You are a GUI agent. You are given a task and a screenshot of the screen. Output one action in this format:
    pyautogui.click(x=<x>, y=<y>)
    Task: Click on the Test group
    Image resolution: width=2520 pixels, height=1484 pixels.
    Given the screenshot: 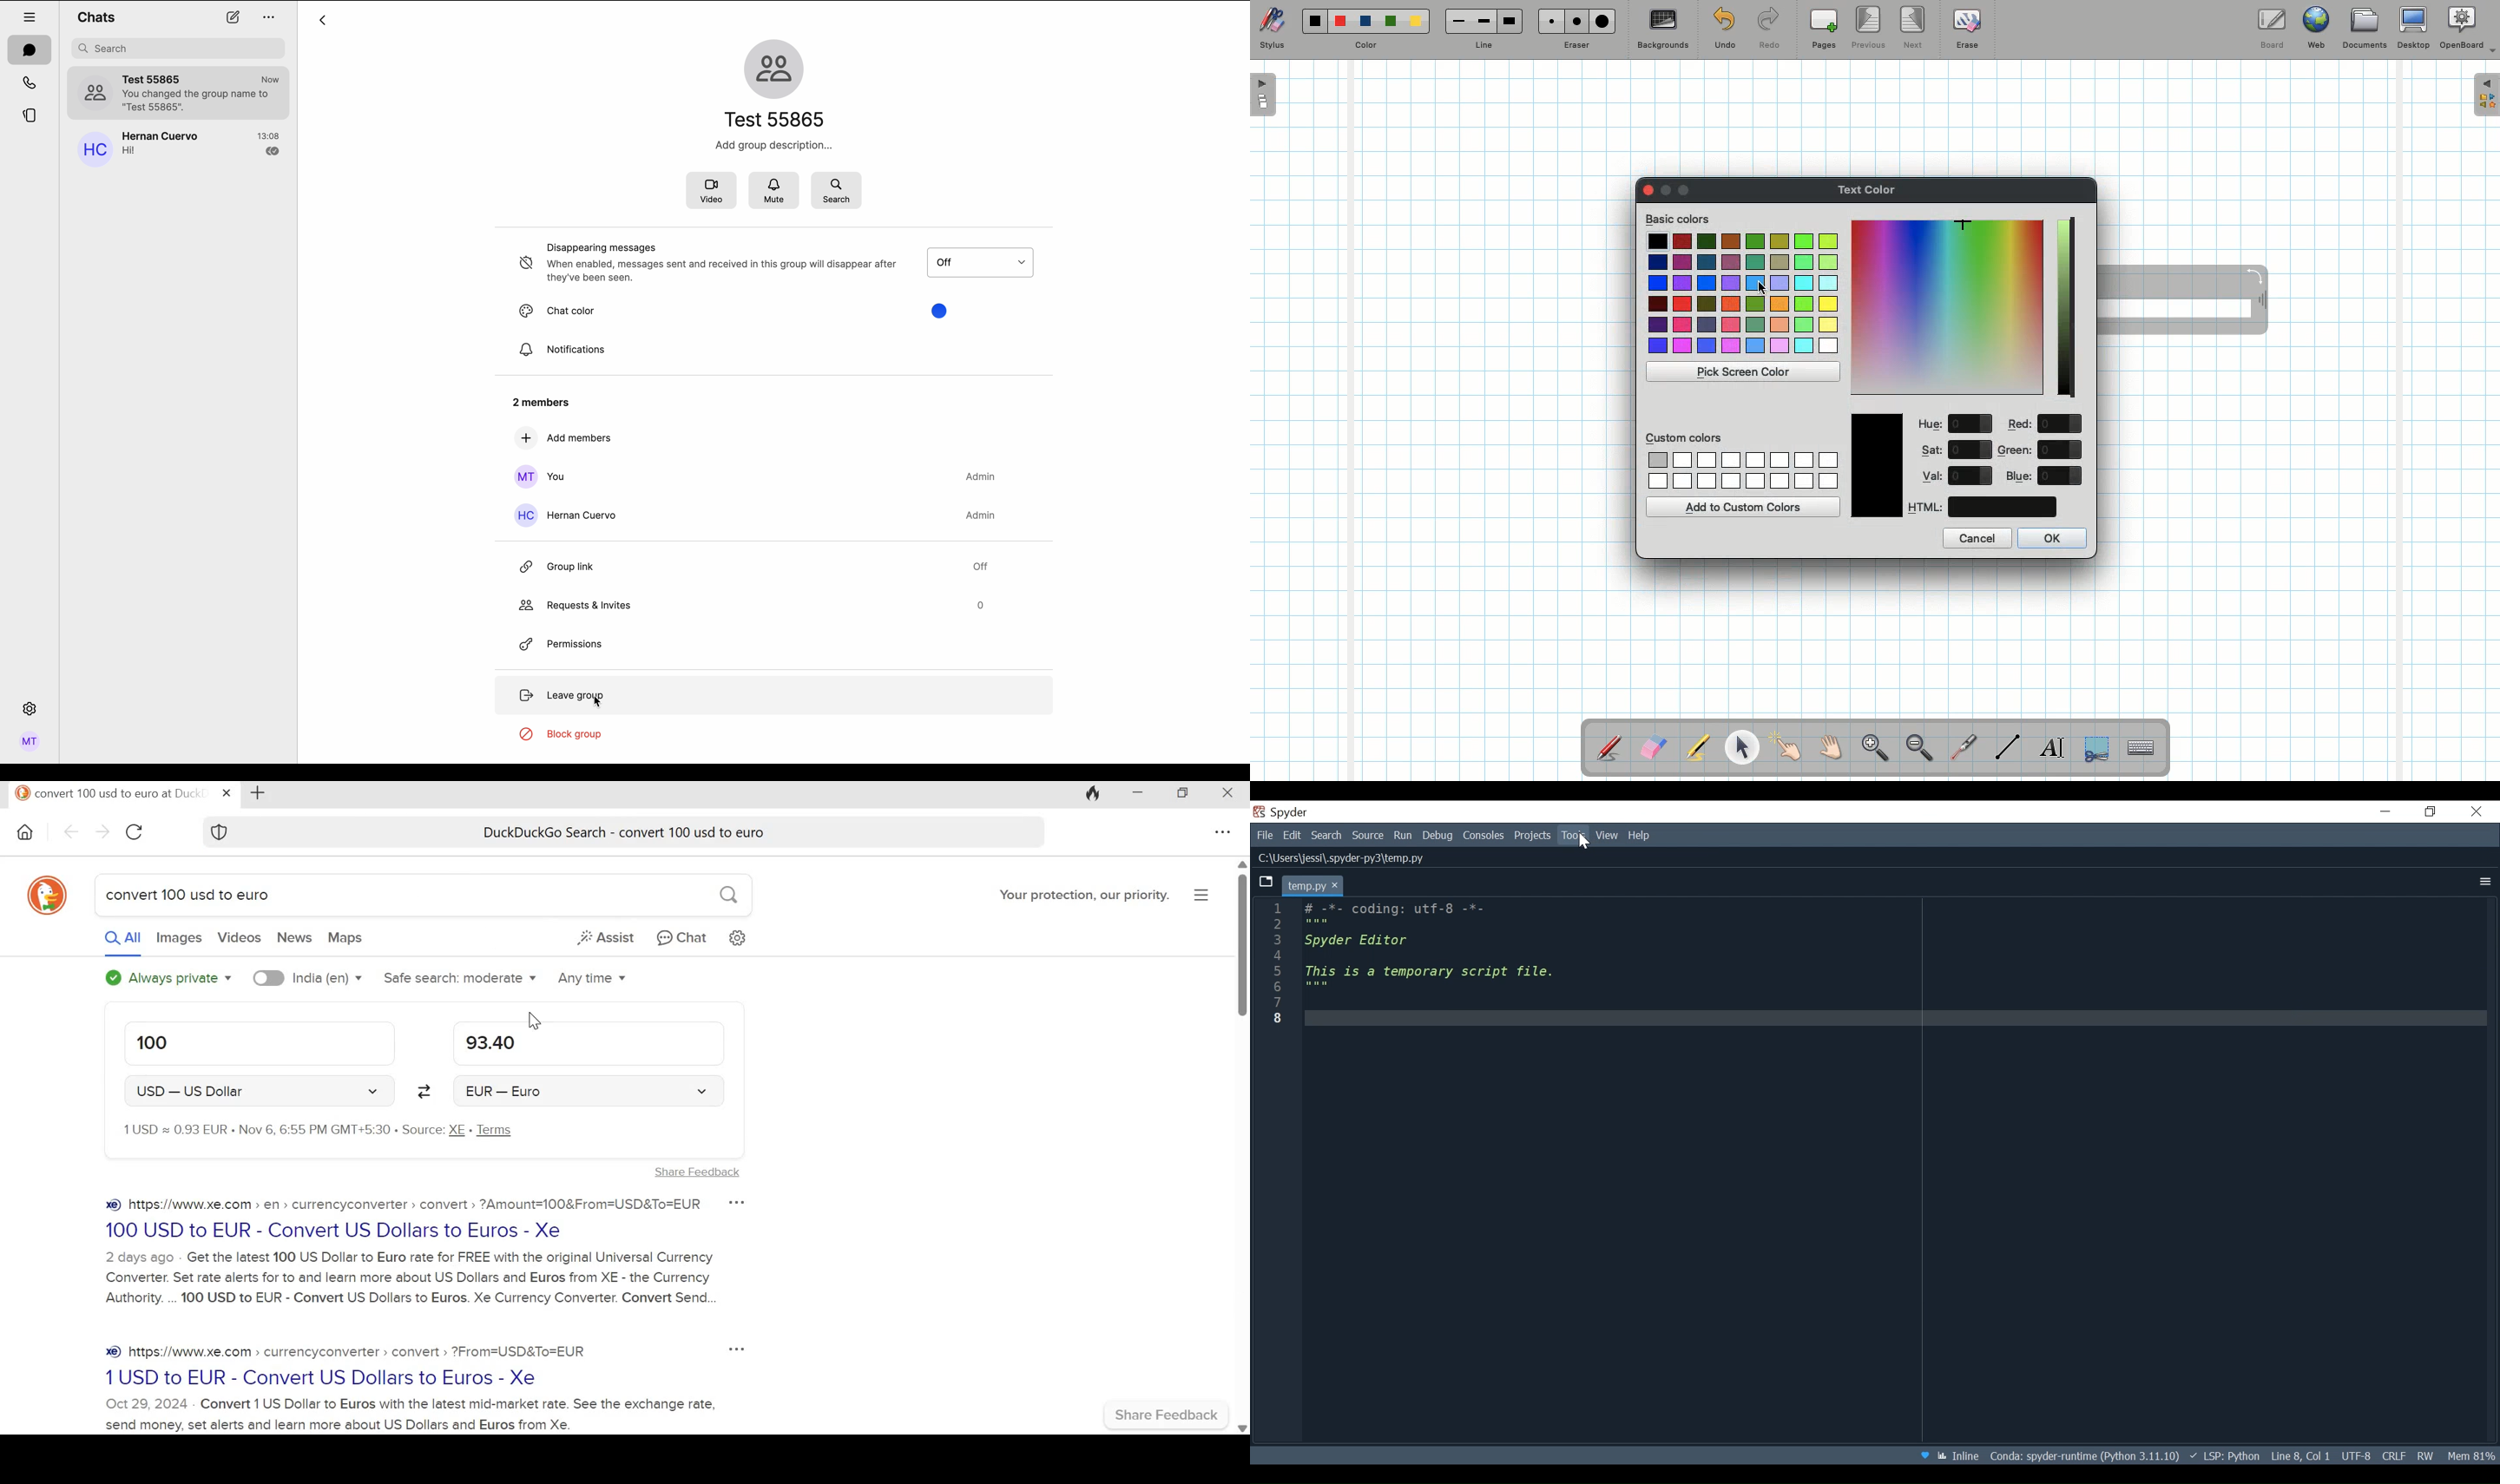 What is the action you would take?
    pyautogui.click(x=203, y=93)
    